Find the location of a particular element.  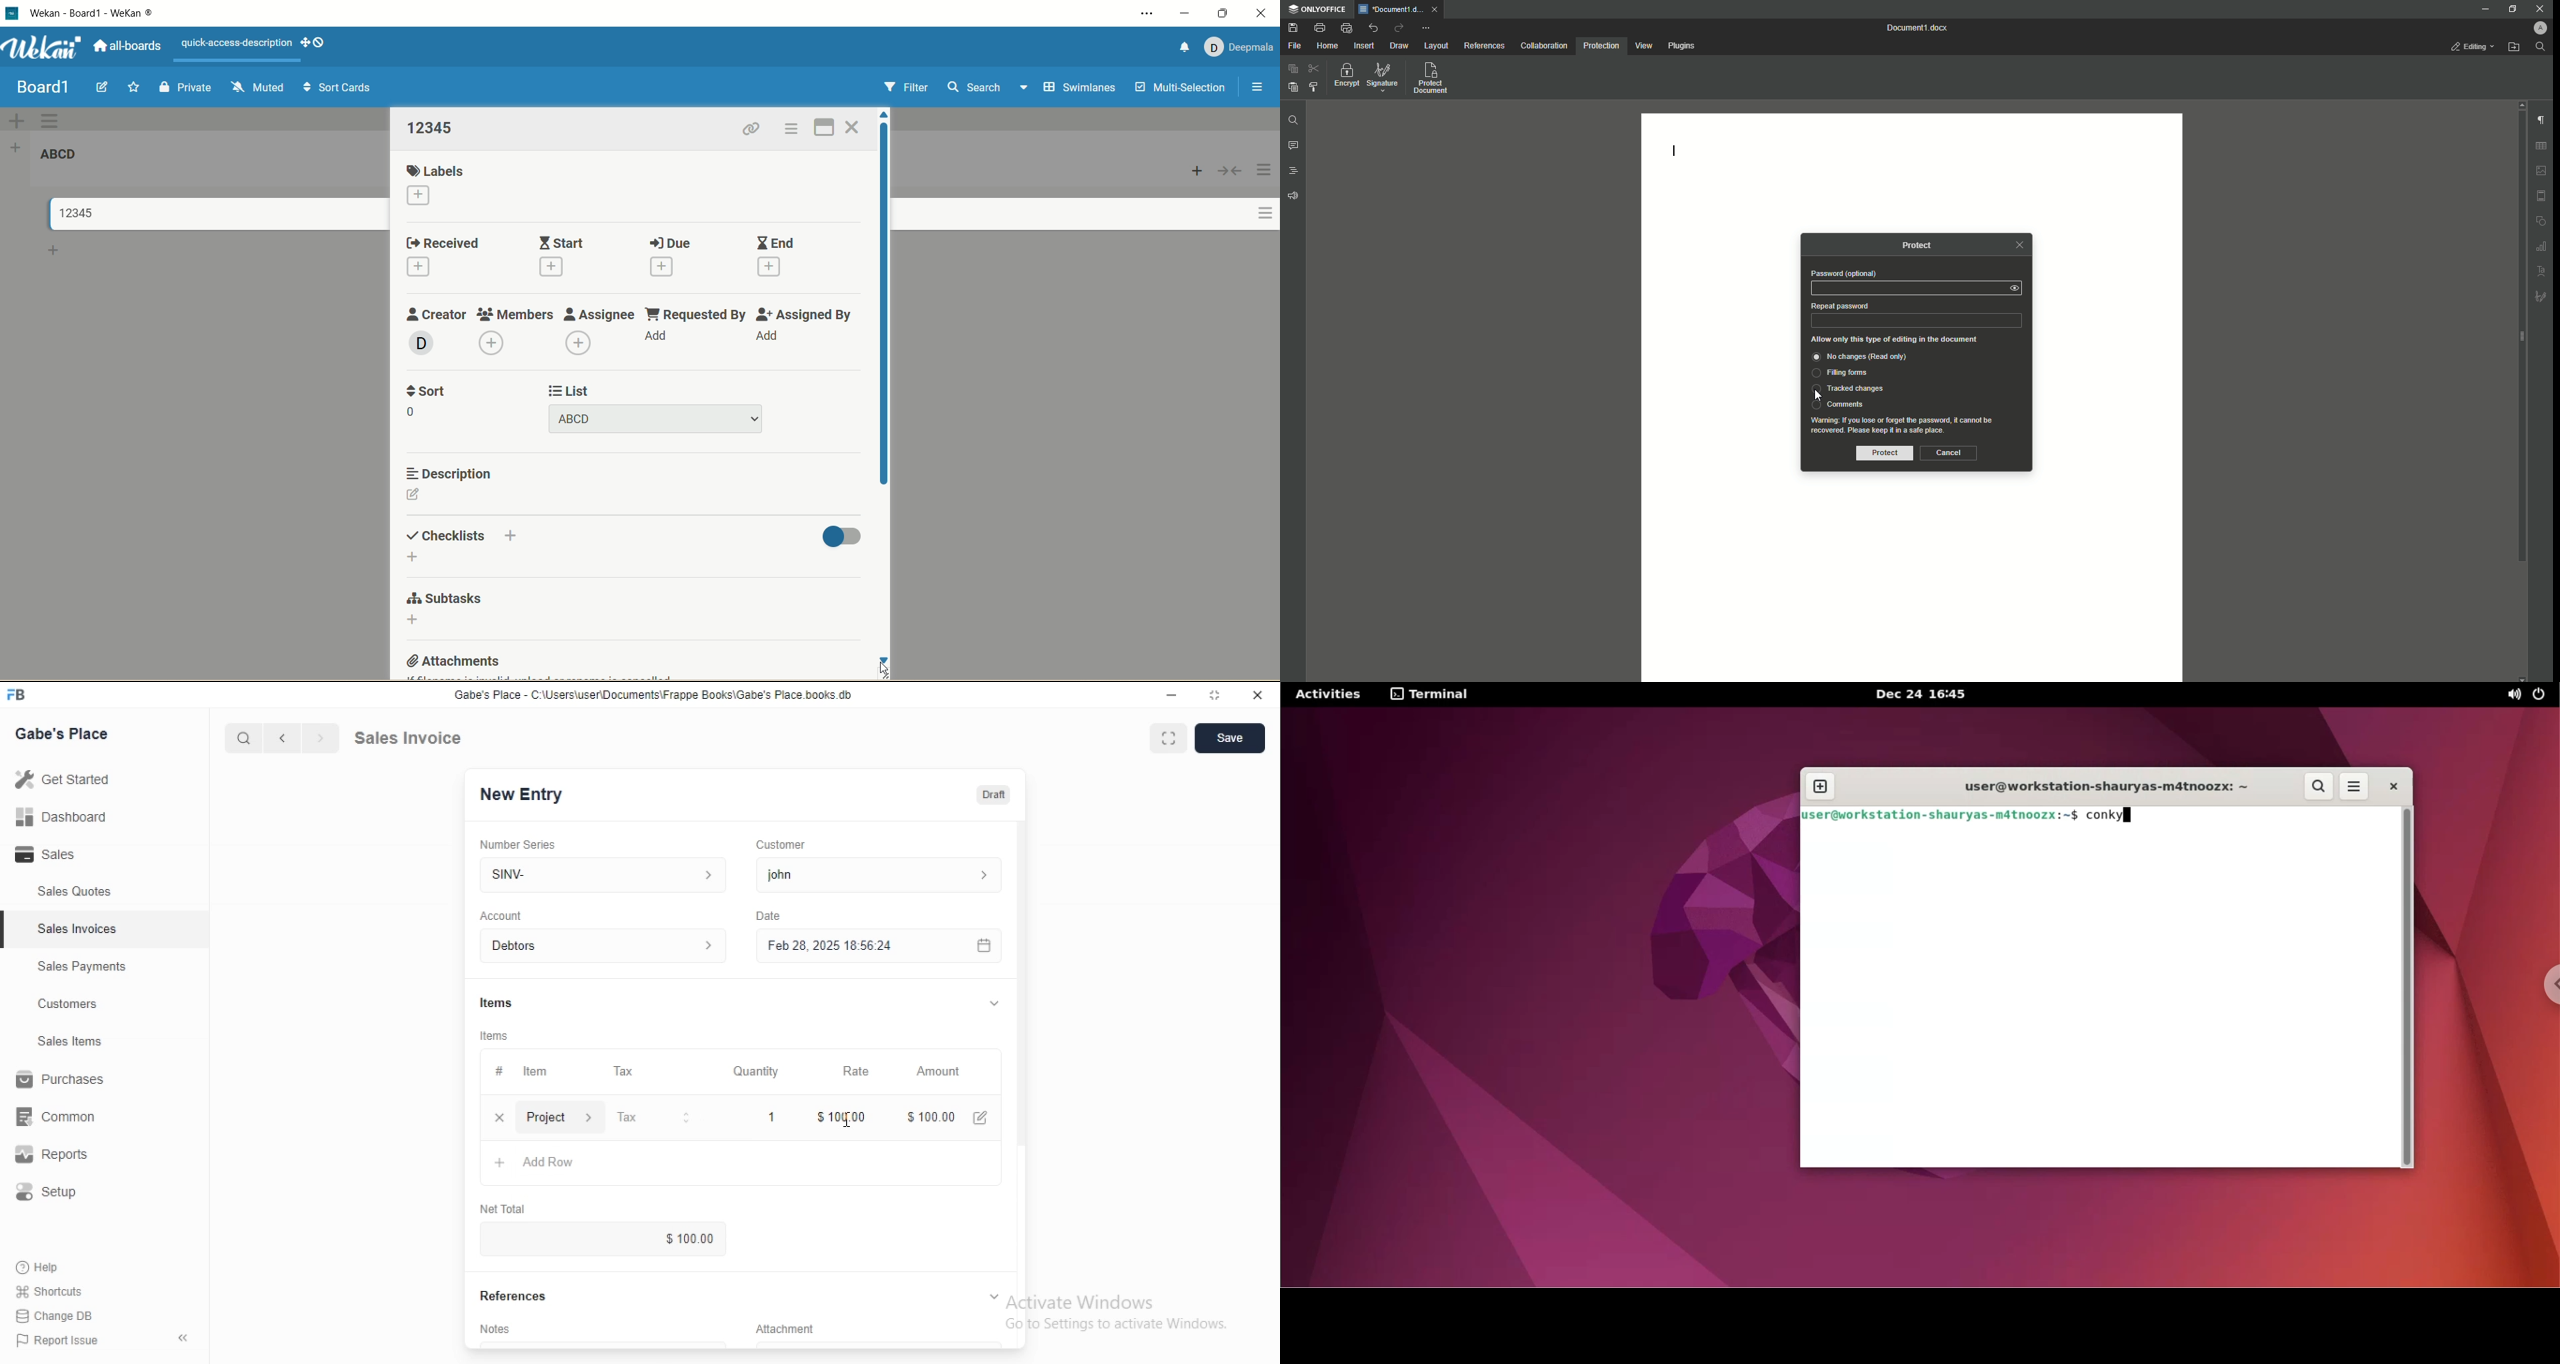

Sales Items is located at coordinates (61, 1042).